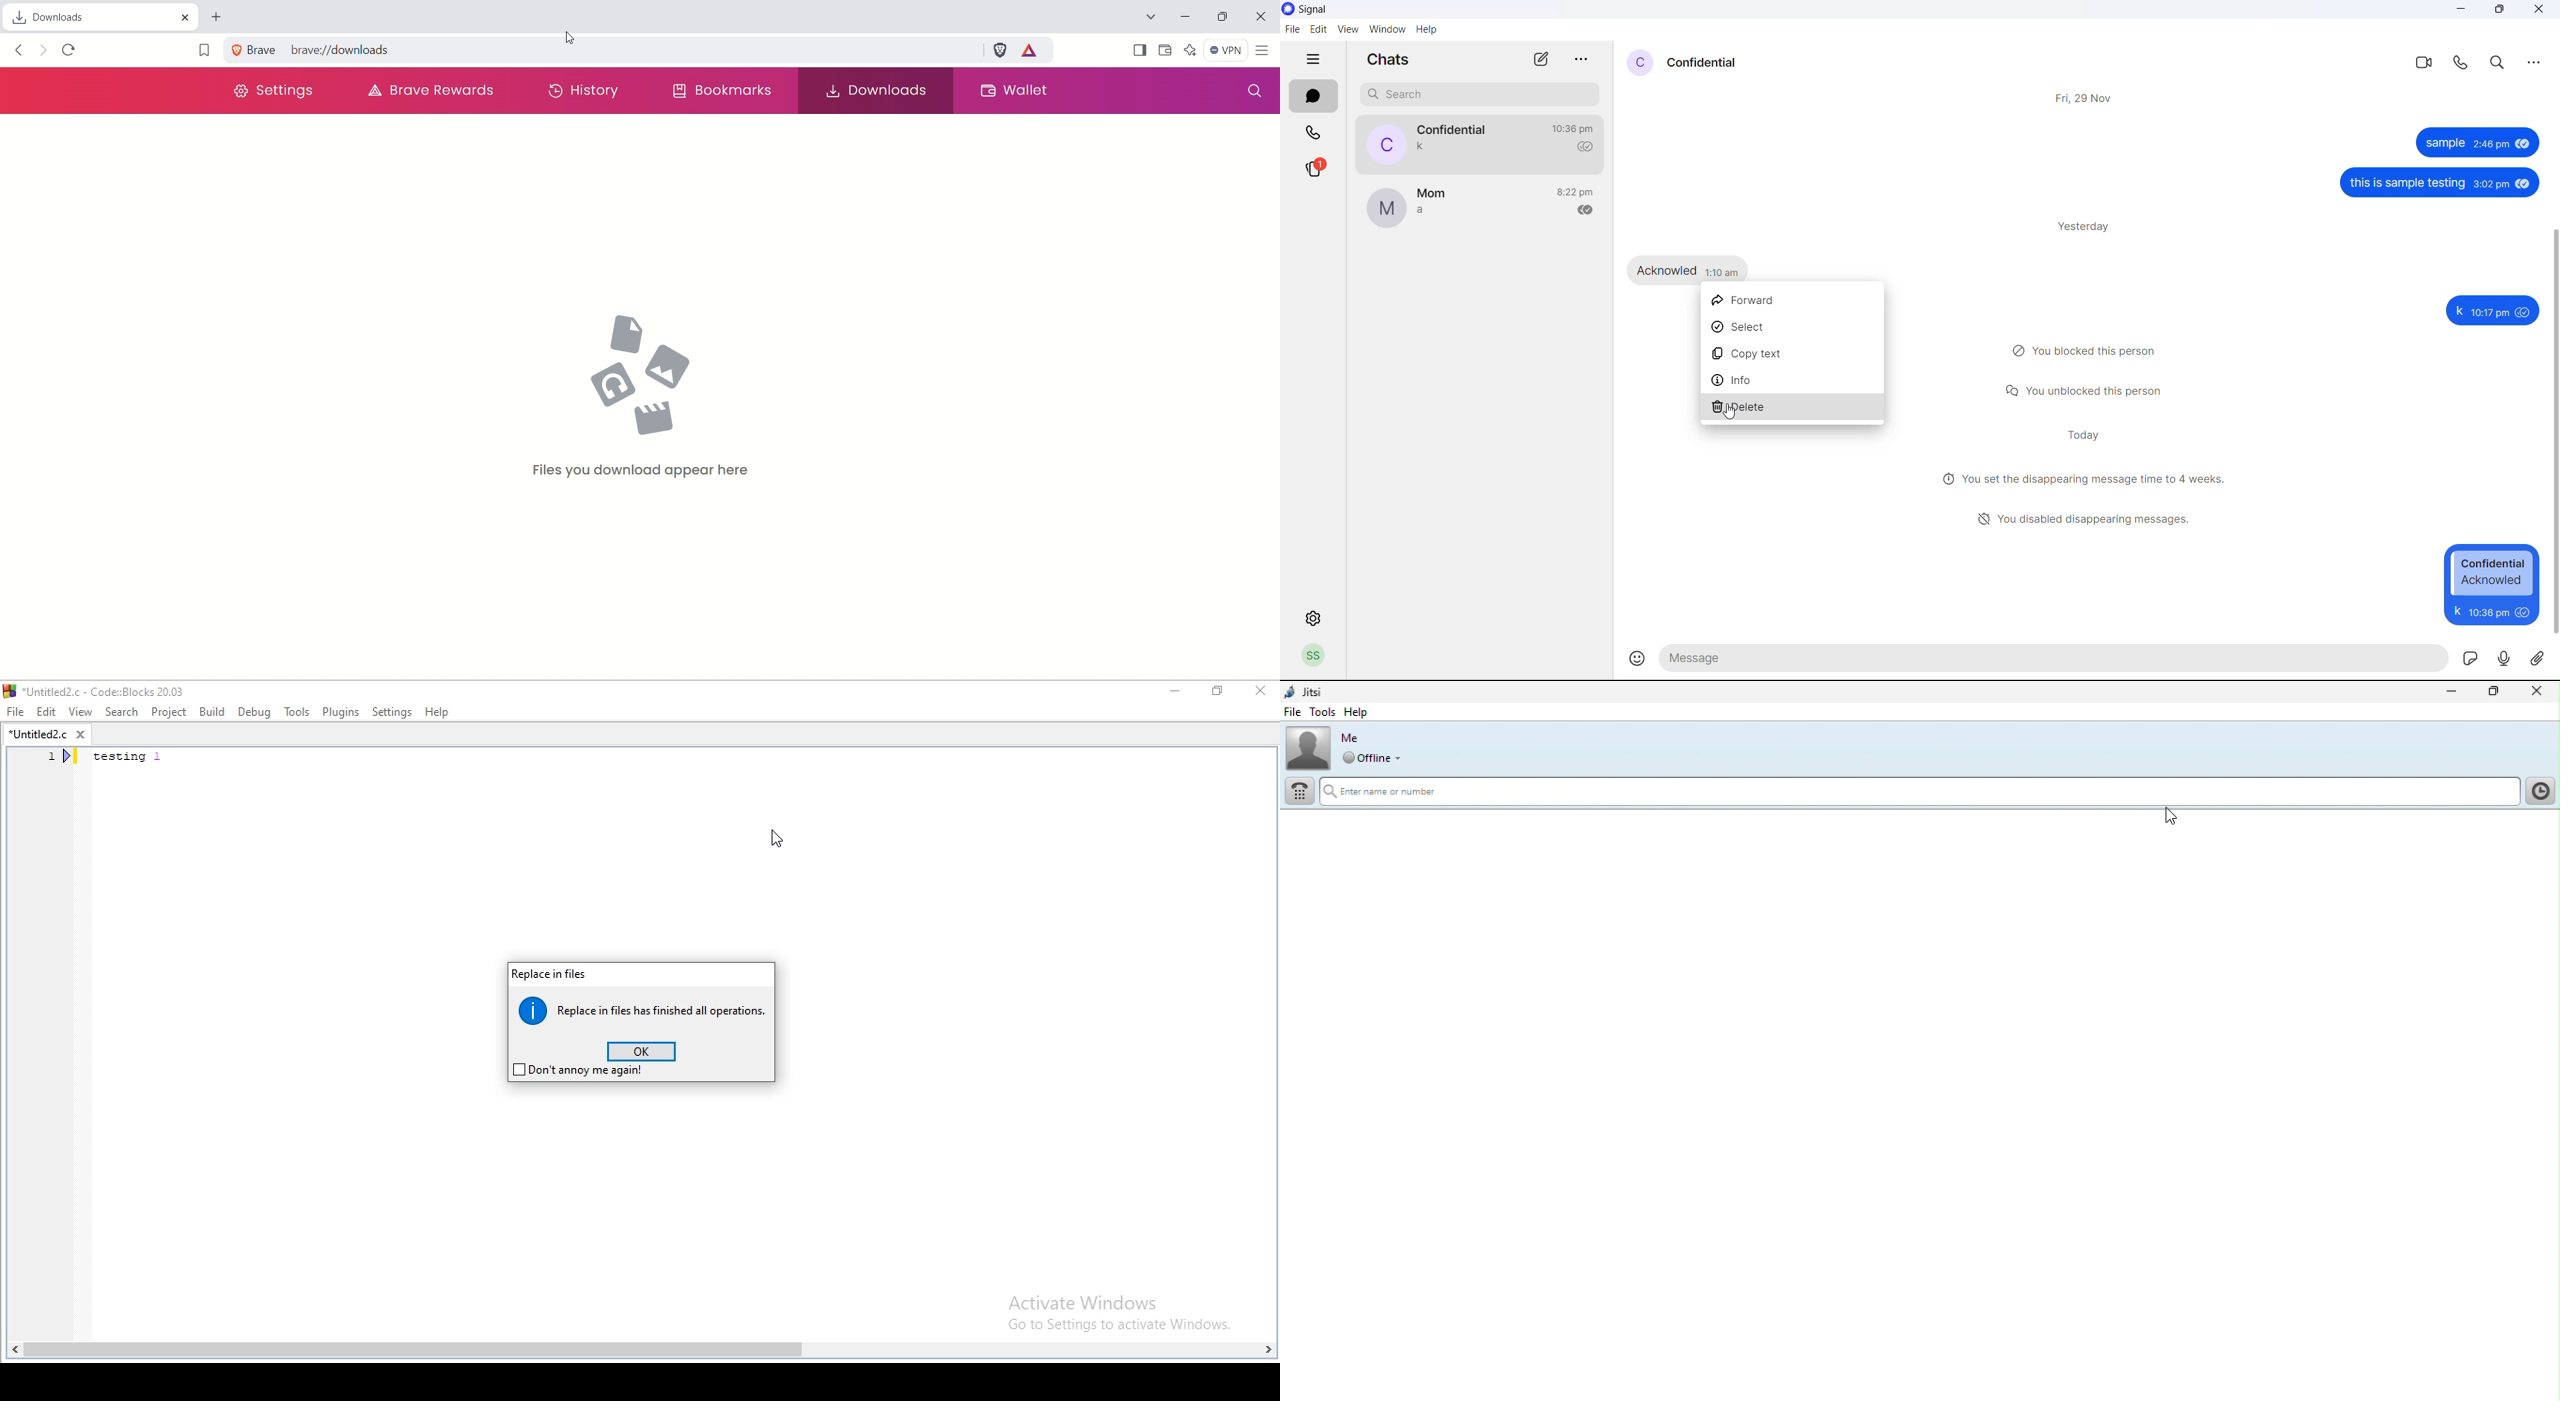  What do you see at coordinates (723, 91) in the screenshot?
I see `bookmarks` at bounding box center [723, 91].